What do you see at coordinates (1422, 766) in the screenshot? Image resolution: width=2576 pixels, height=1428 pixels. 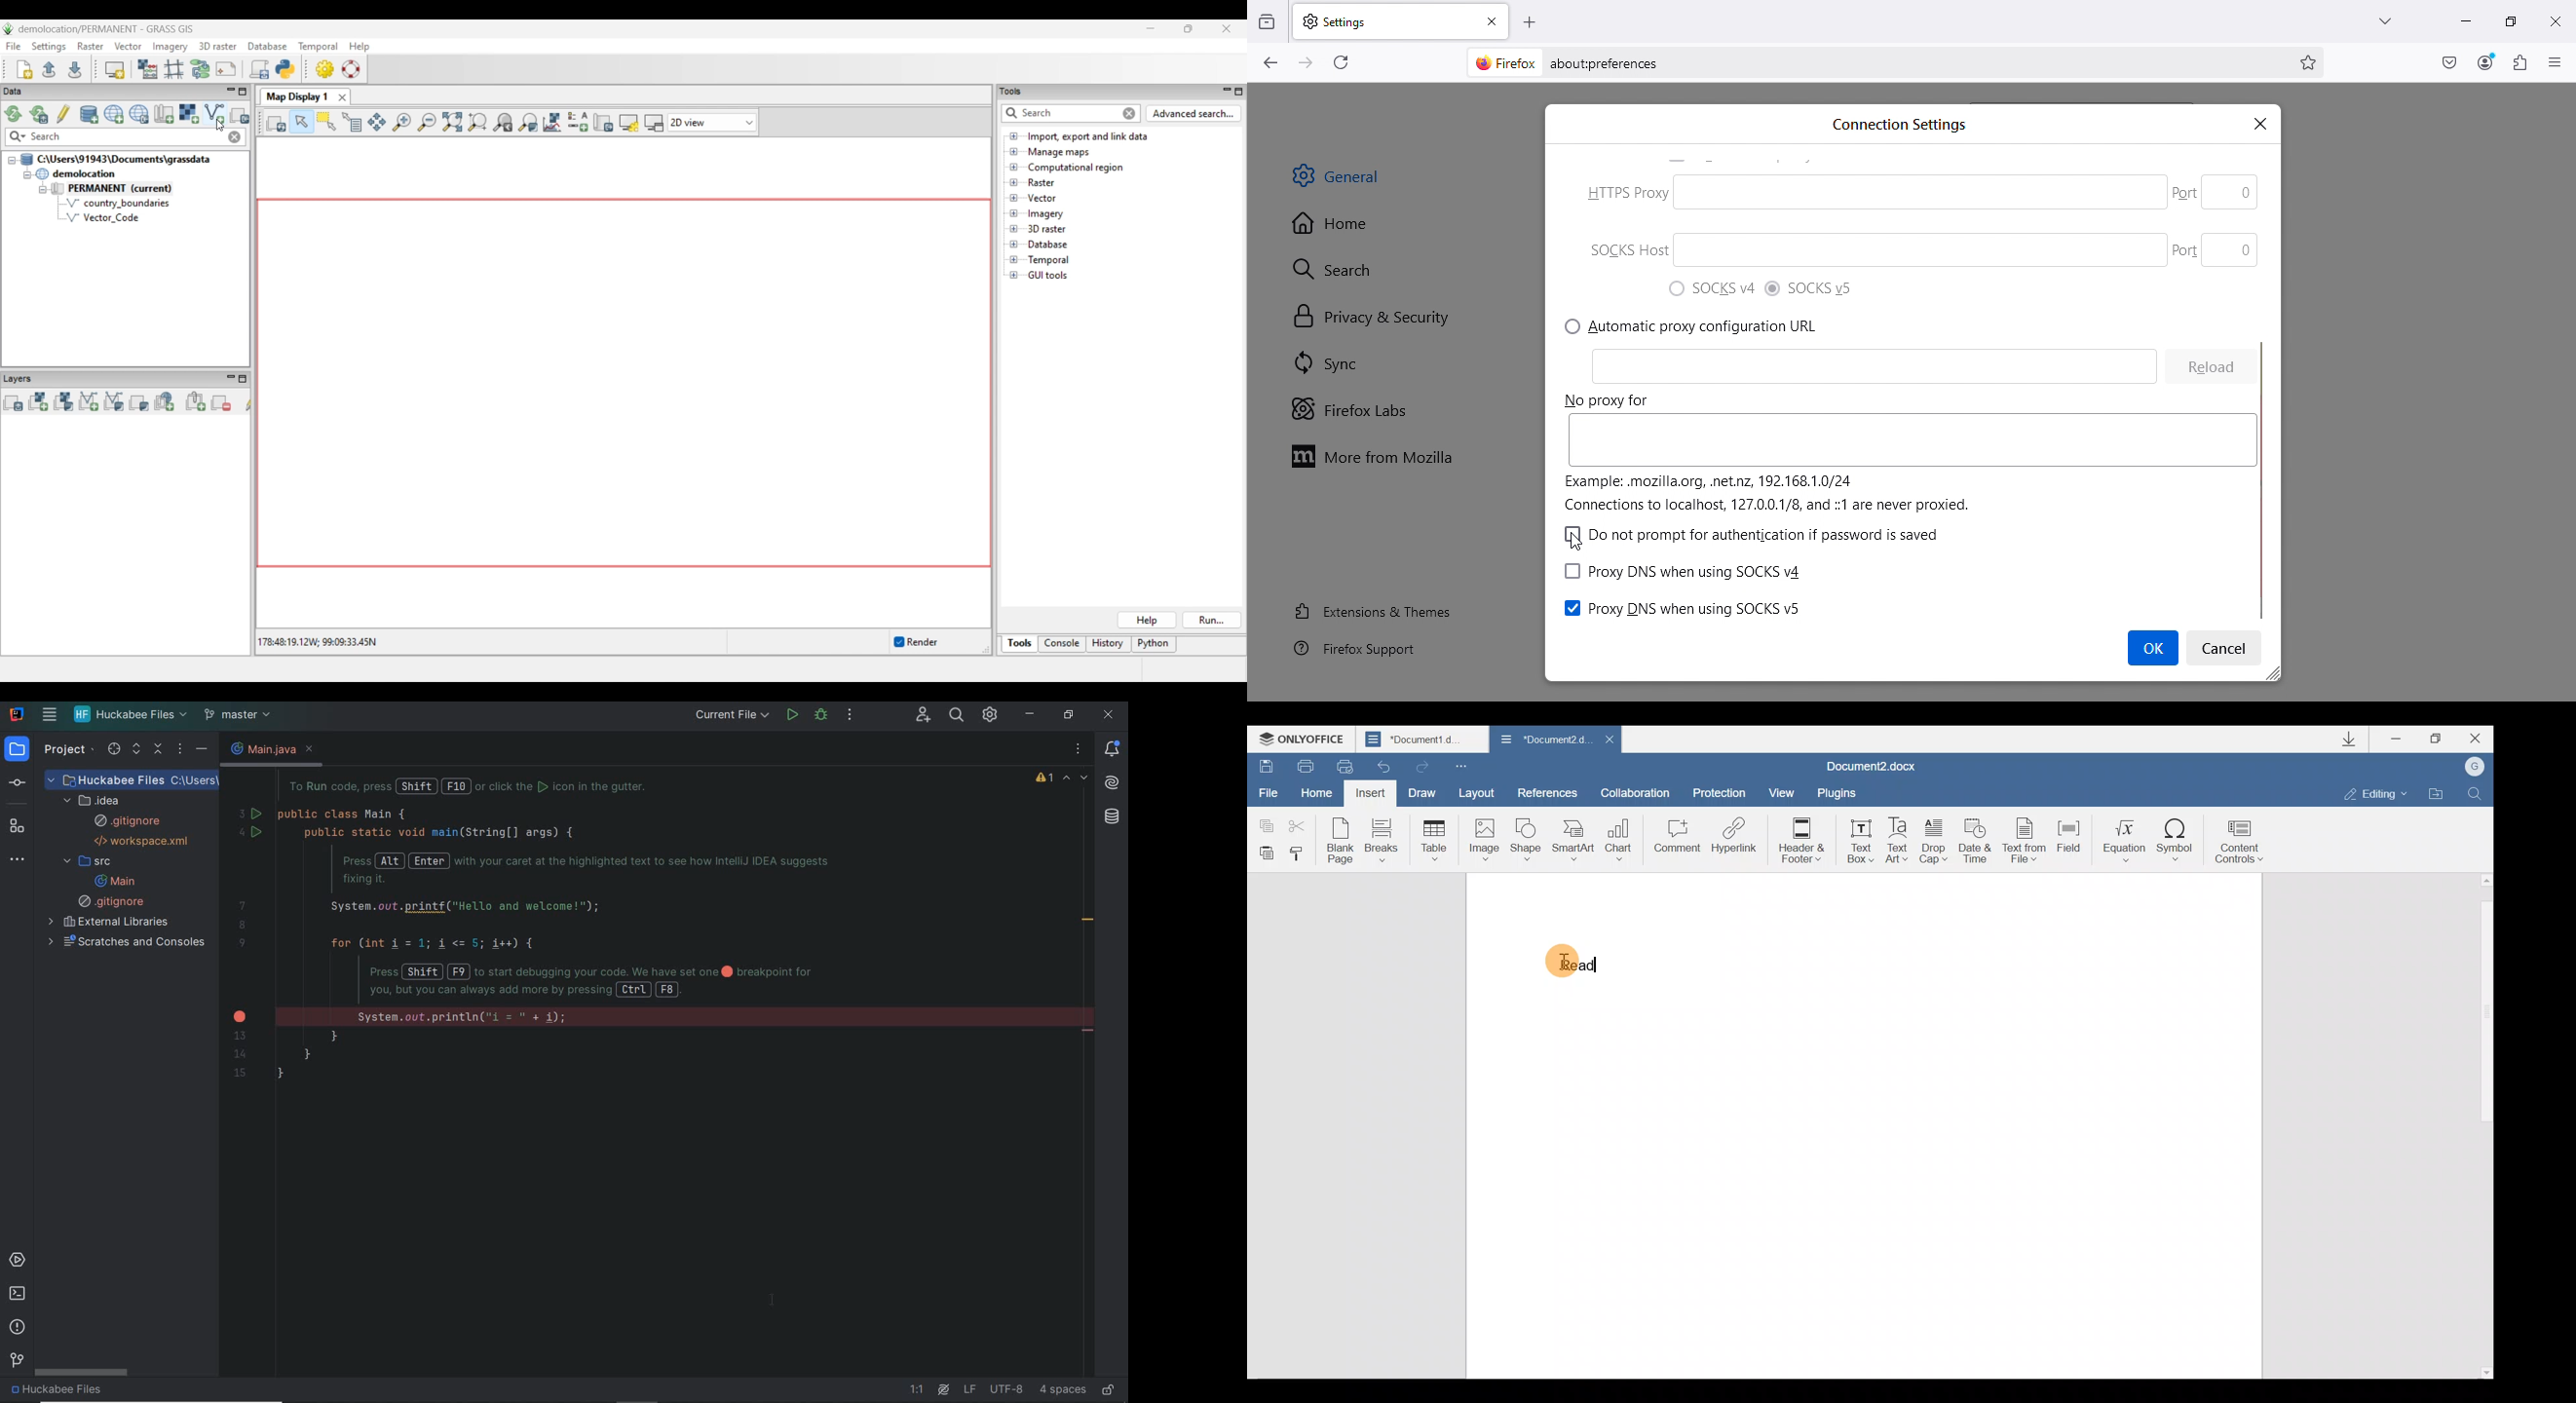 I see `Redo` at bounding box center [1422, 766].